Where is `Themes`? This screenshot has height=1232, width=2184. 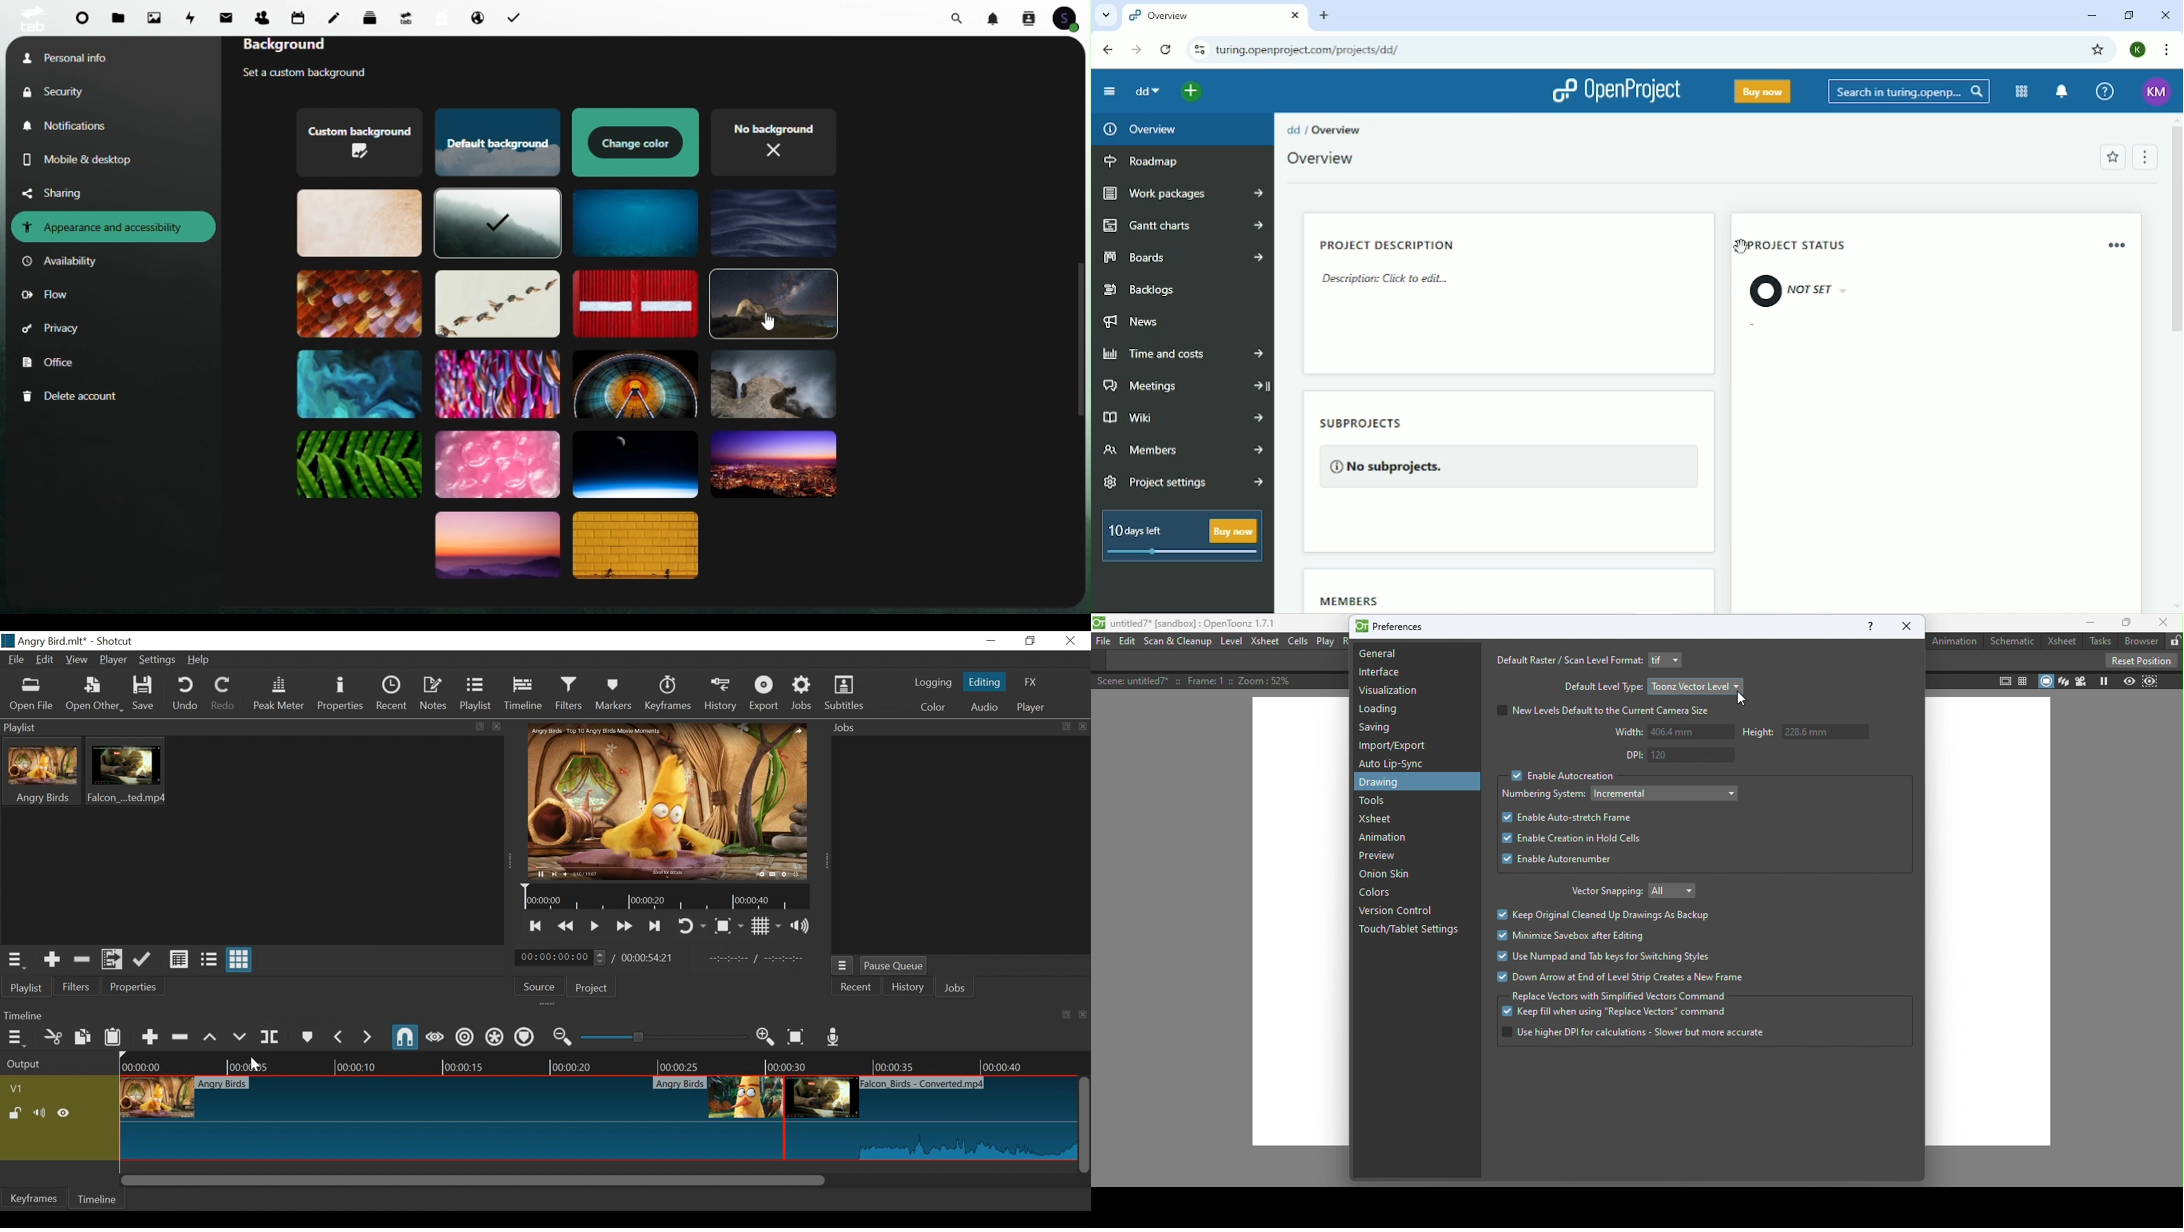
Themes is located at coordinates (772, 465).